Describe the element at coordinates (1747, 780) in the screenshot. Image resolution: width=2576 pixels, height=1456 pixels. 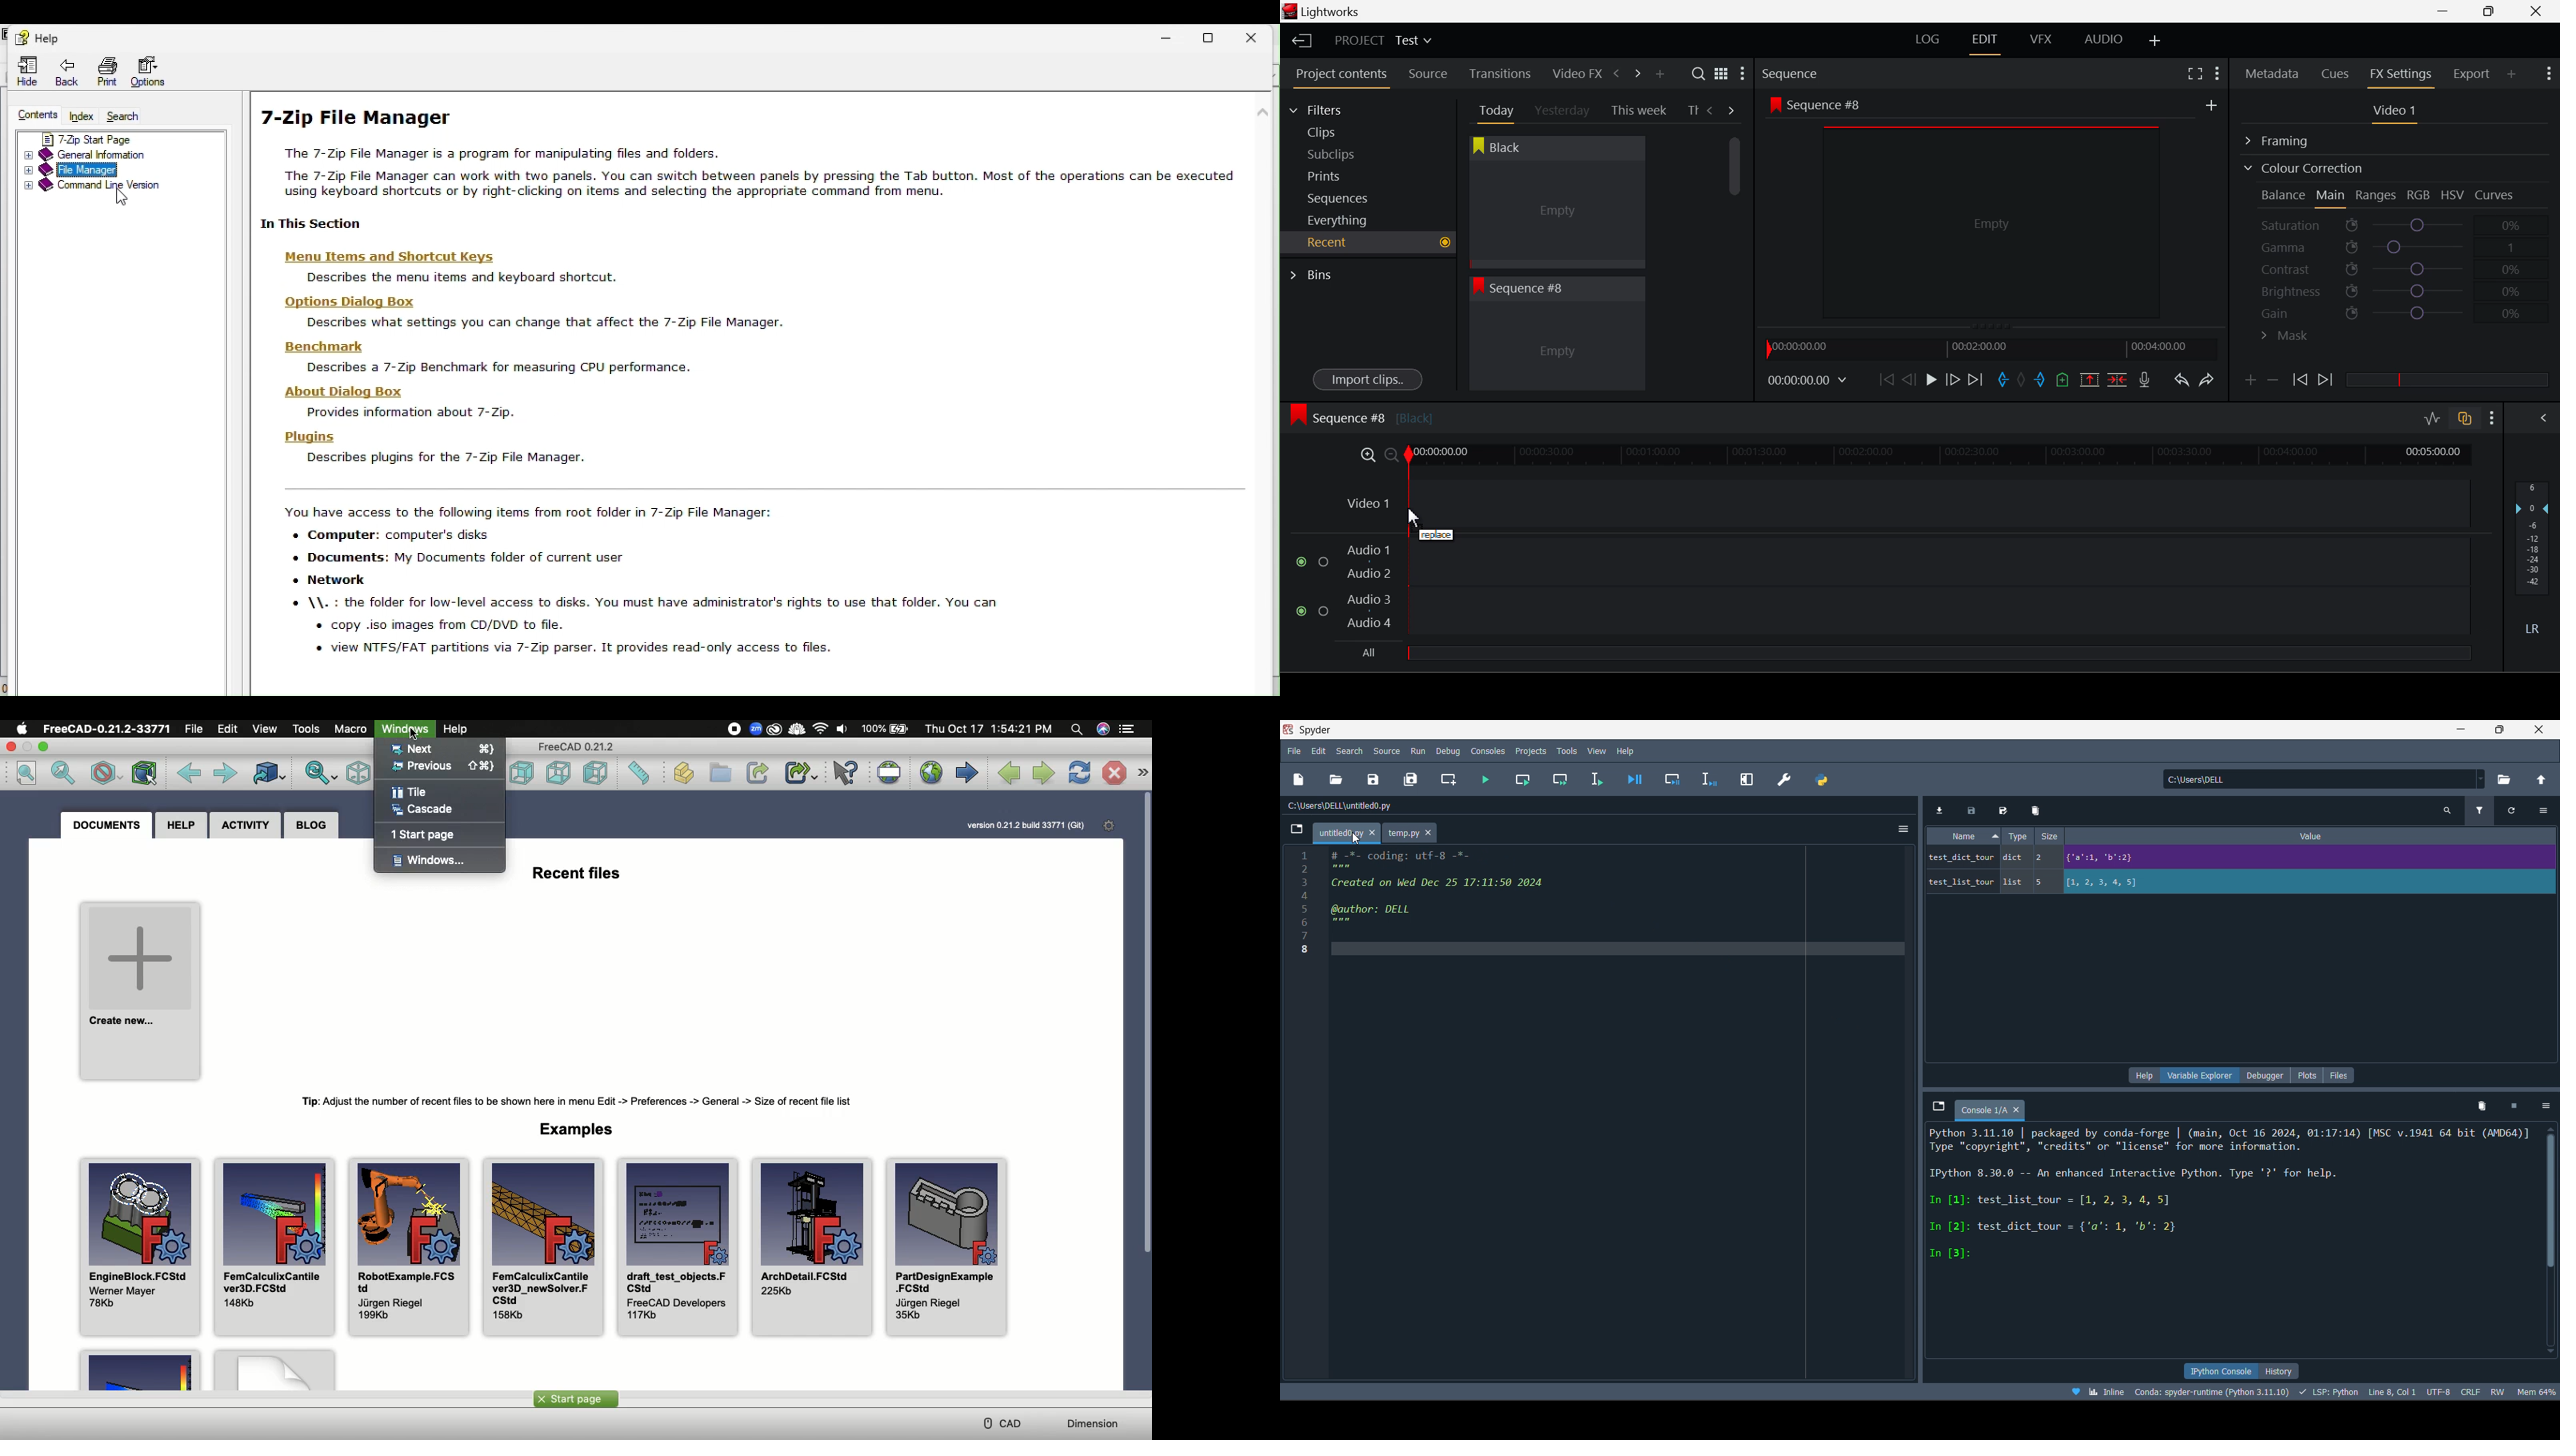
I see `maximize current pane` at that location.